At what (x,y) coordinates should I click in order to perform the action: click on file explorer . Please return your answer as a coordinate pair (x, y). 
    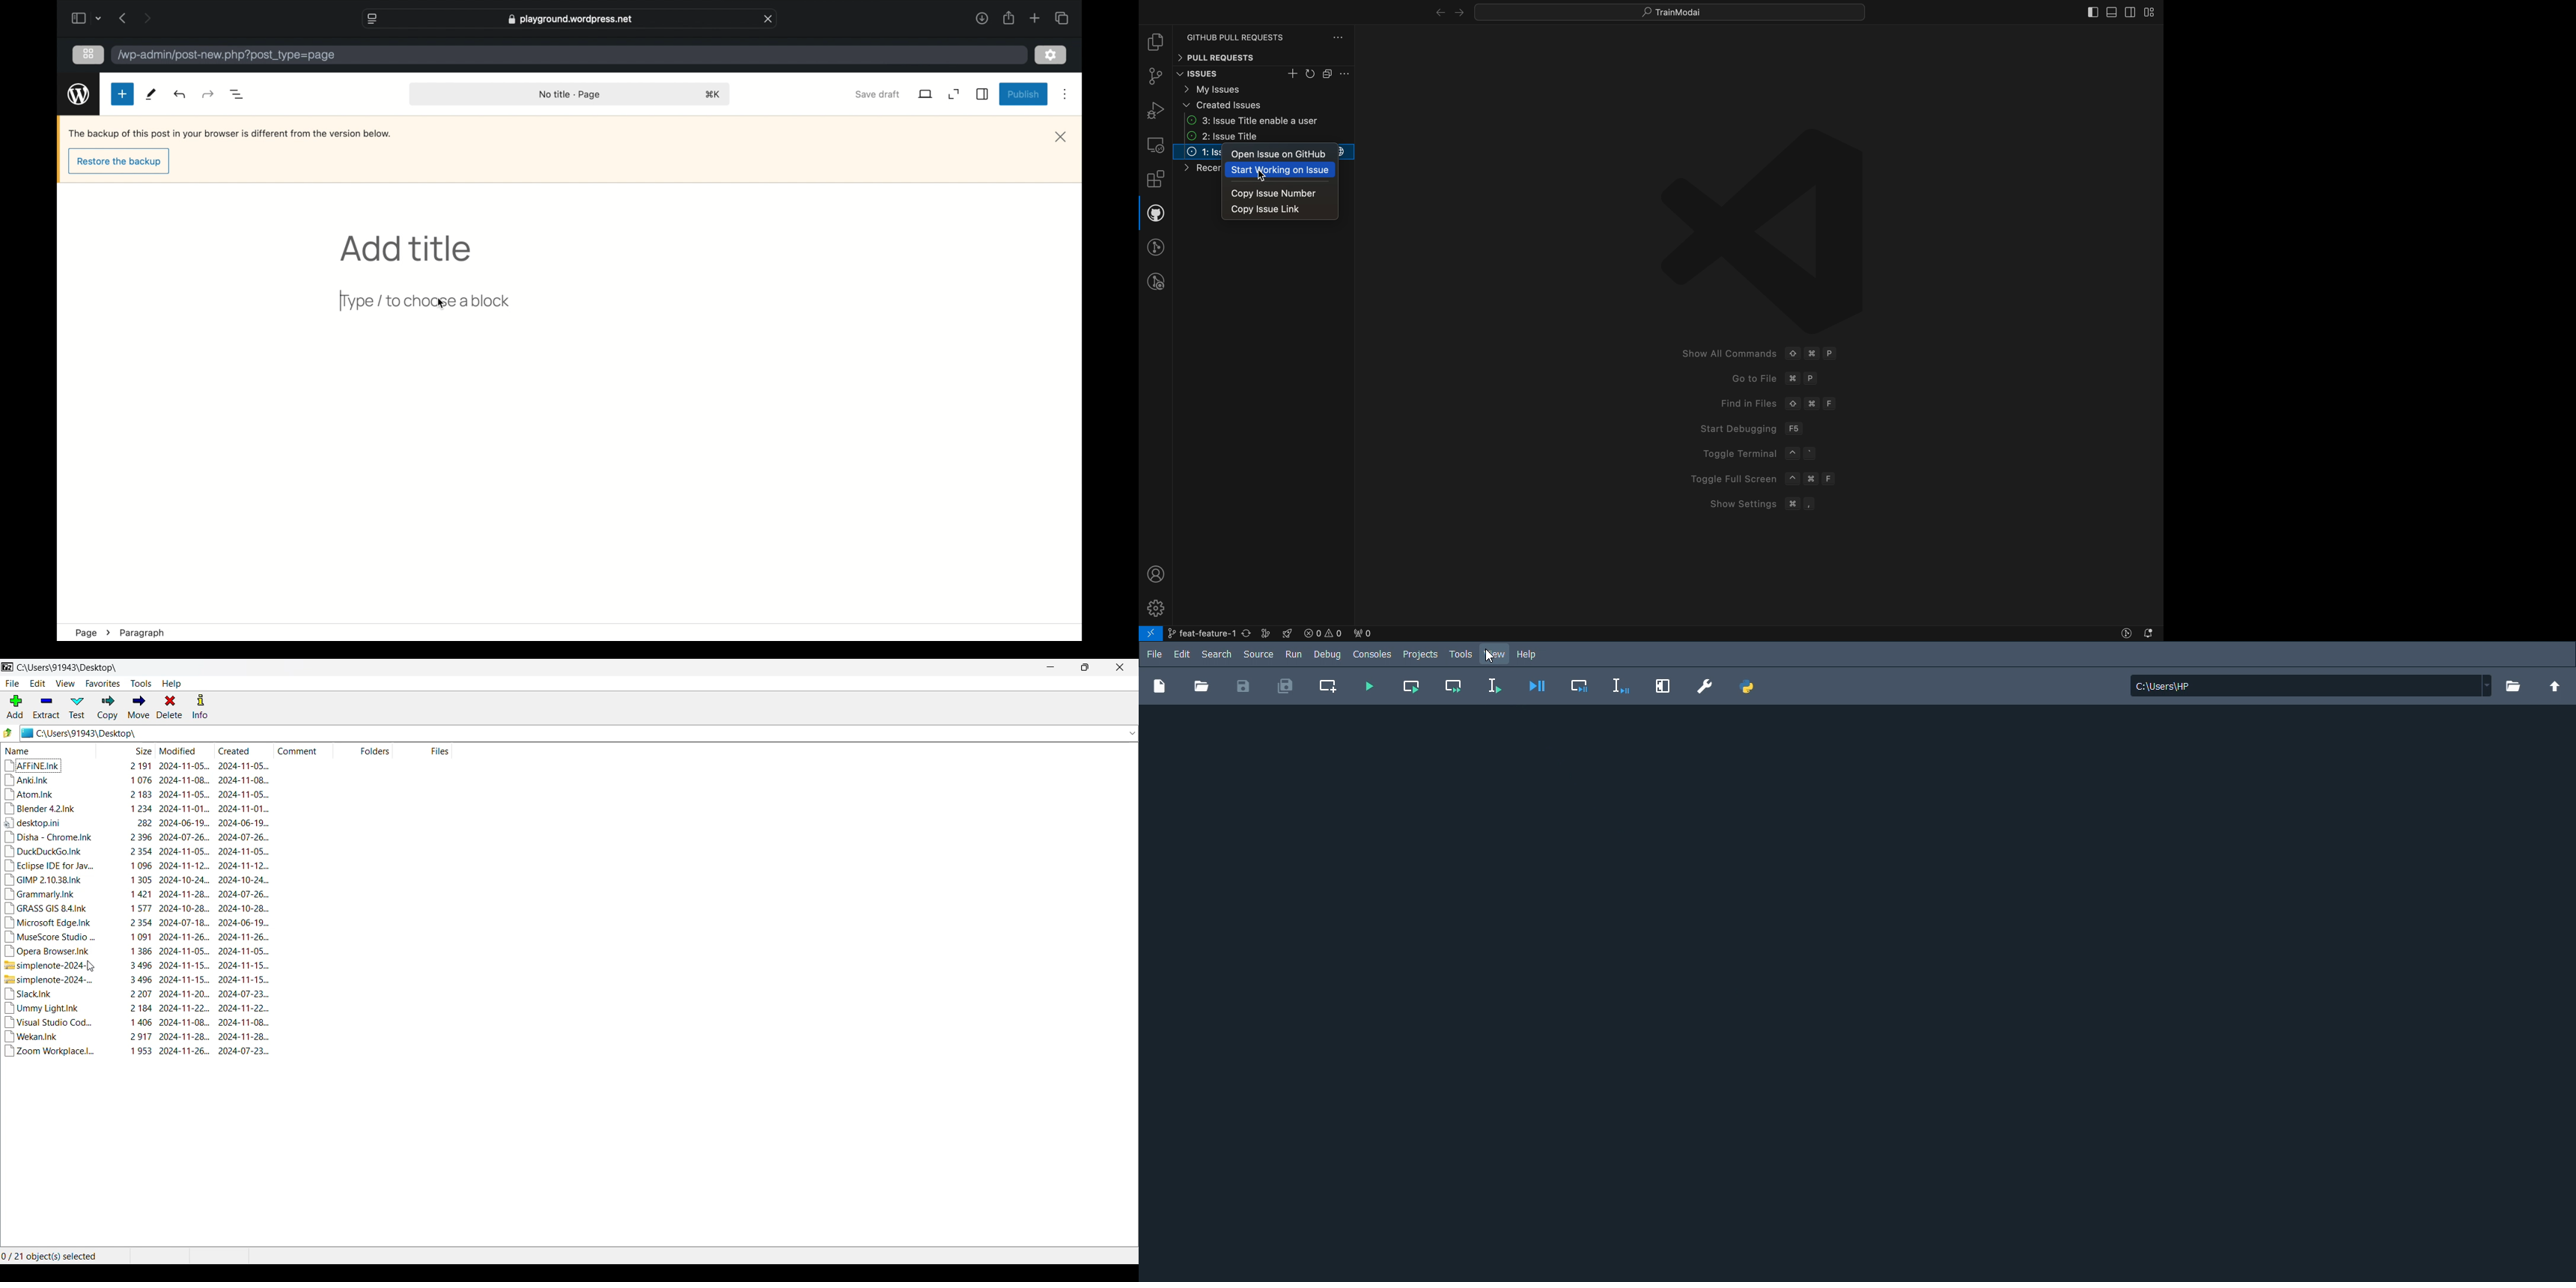
    Looking at the image, I should click on (1155, 43).